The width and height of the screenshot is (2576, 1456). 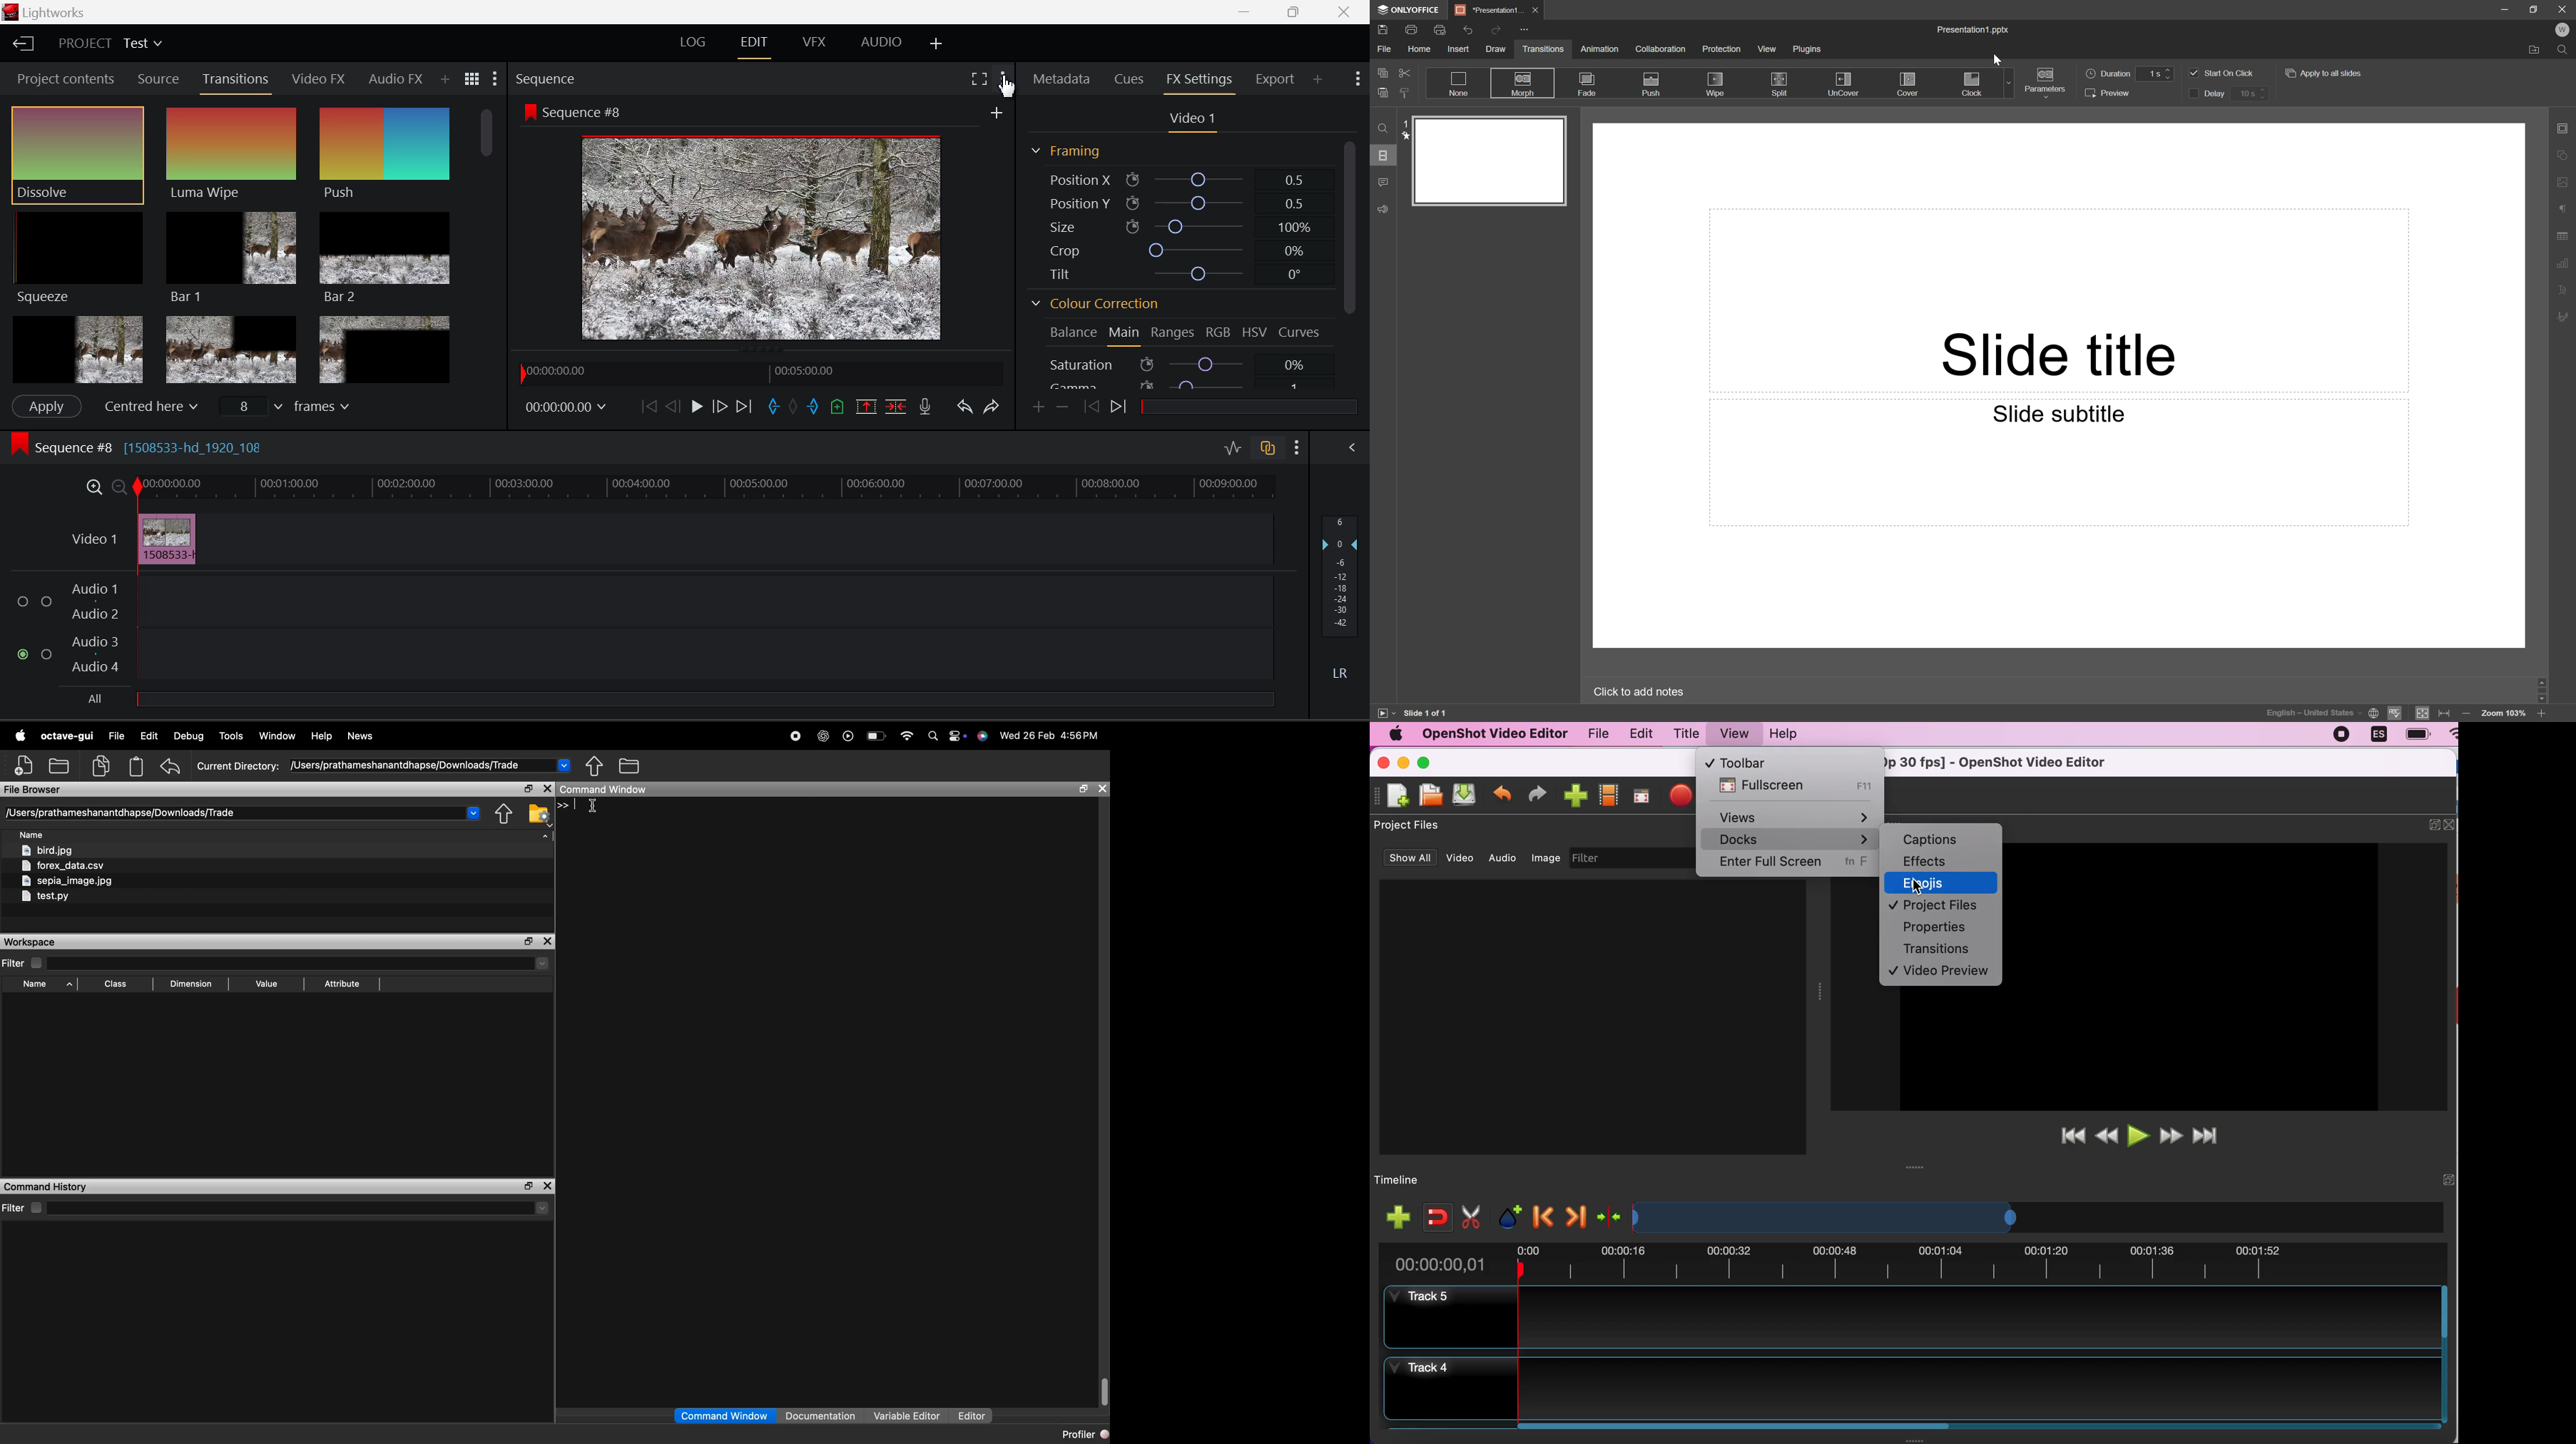 What do you see at coordinates (1471, 1216) in the screenshot?
I see `cut` at bounding box center [1471, 1216].